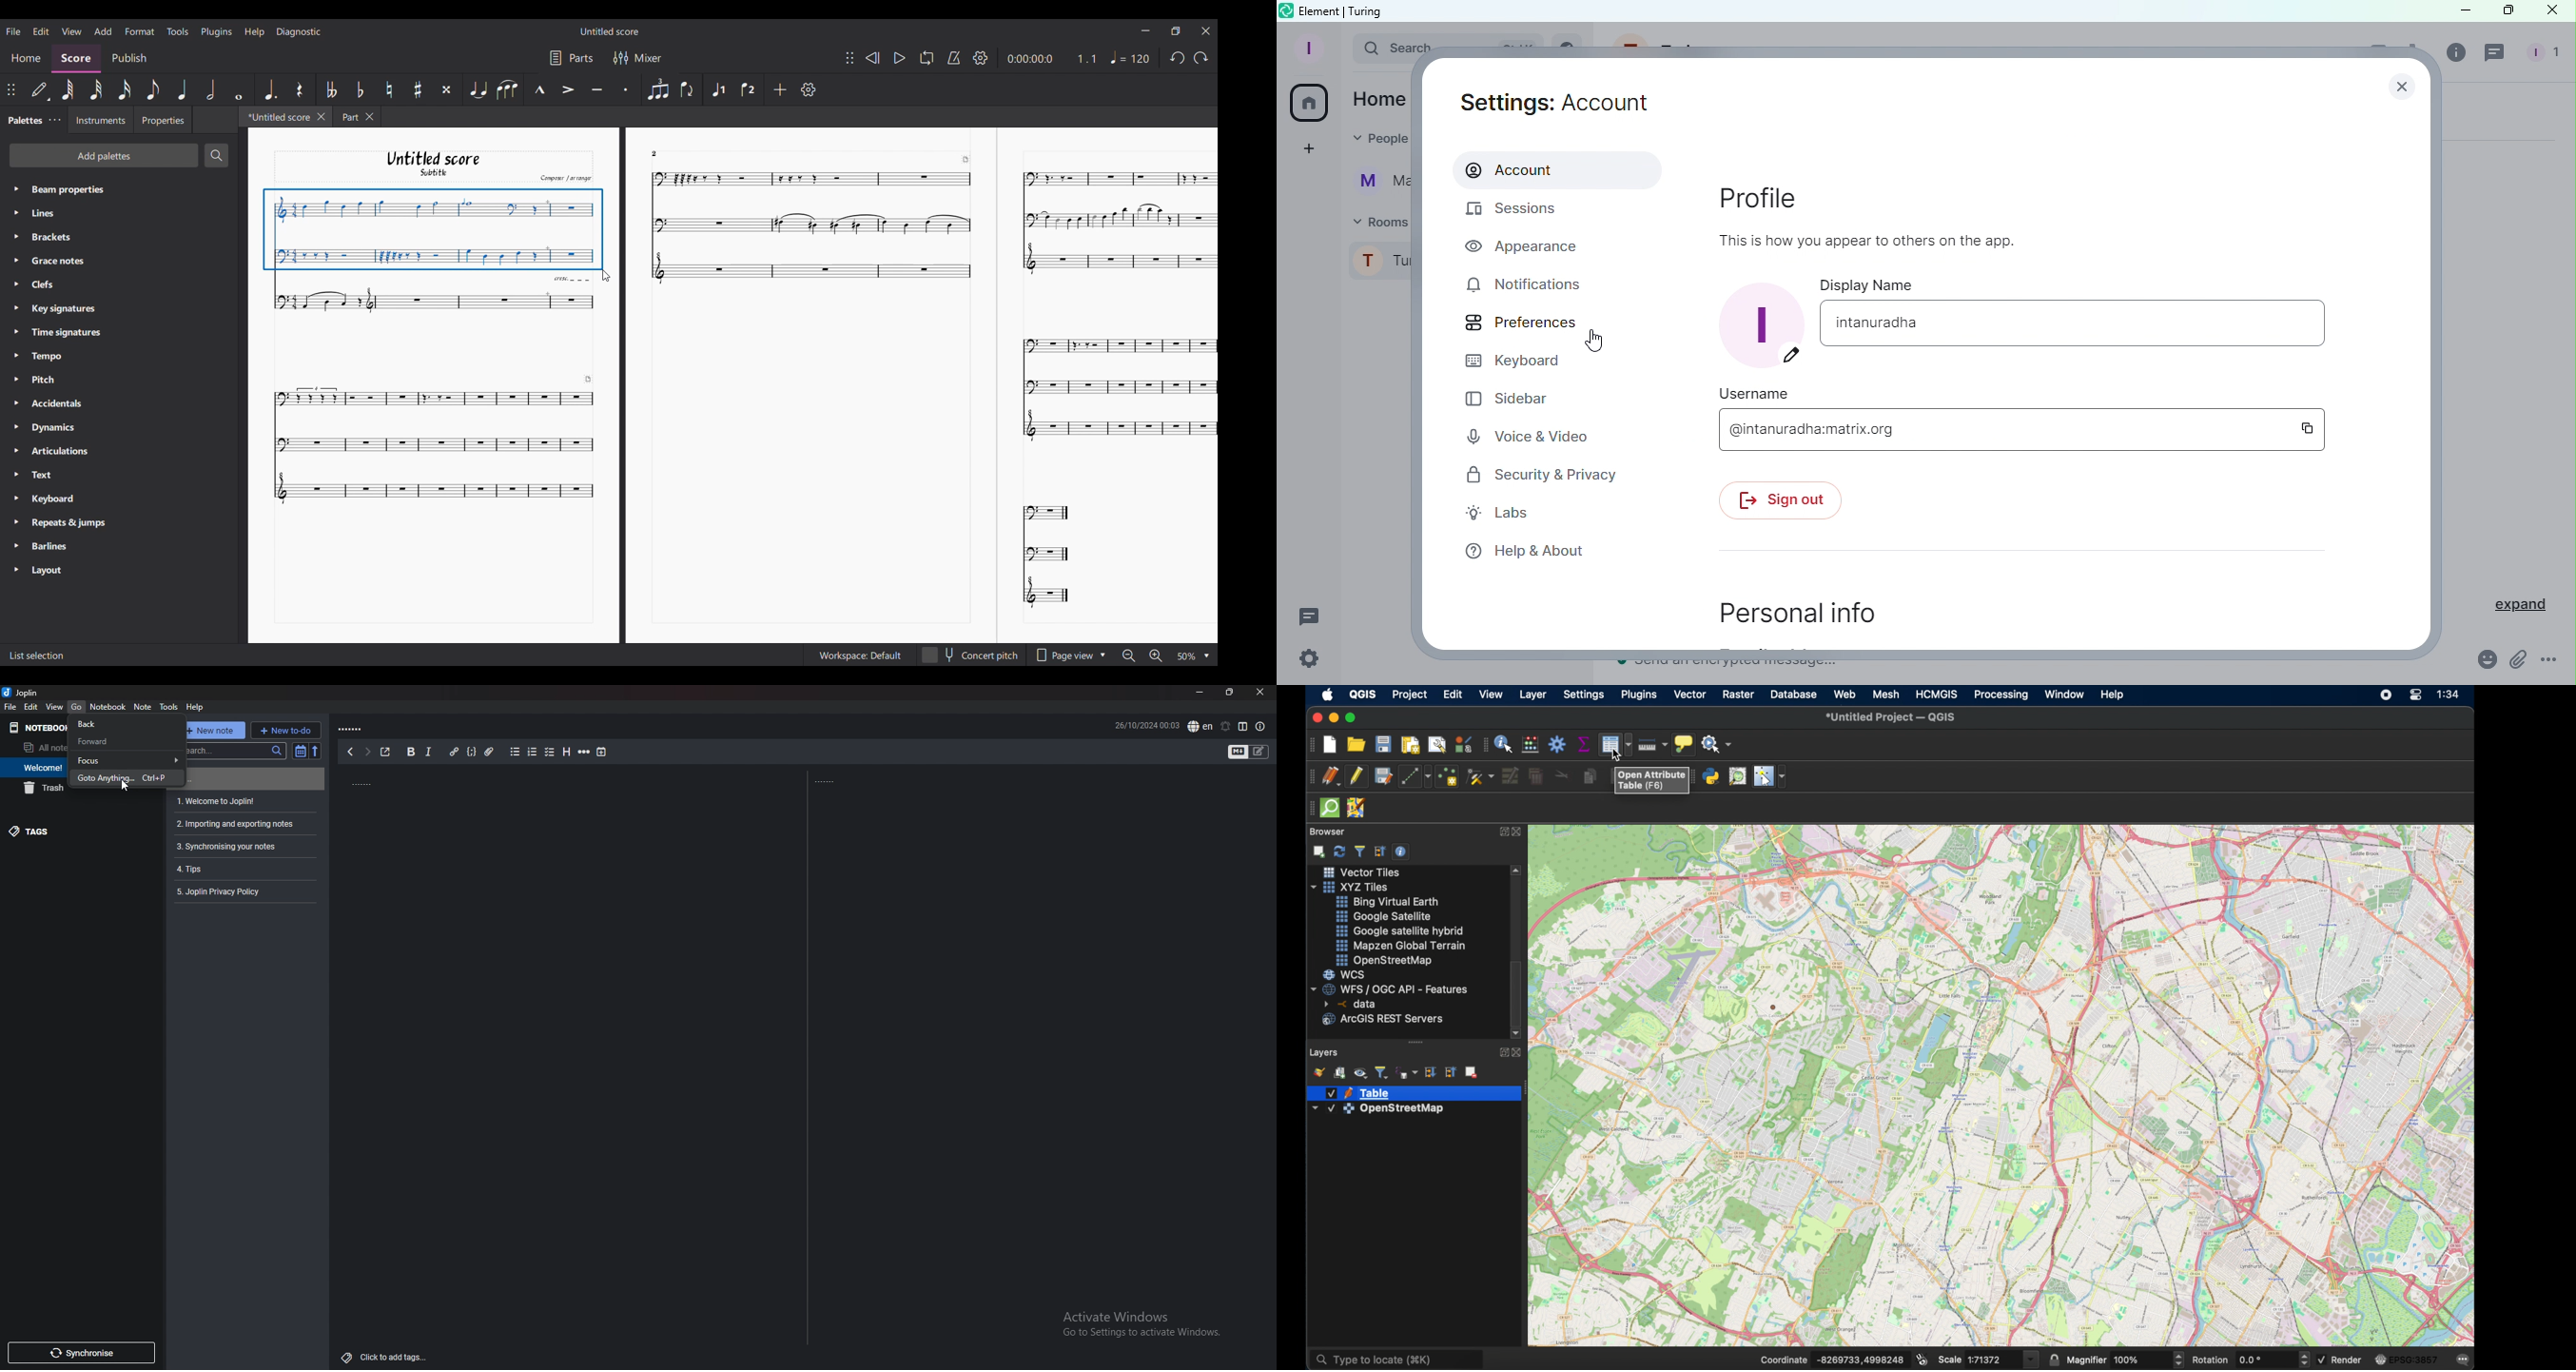  What do you see at coordinates (471, 752) in the screenshot?
I see `code` at bounding box center [471, 752].